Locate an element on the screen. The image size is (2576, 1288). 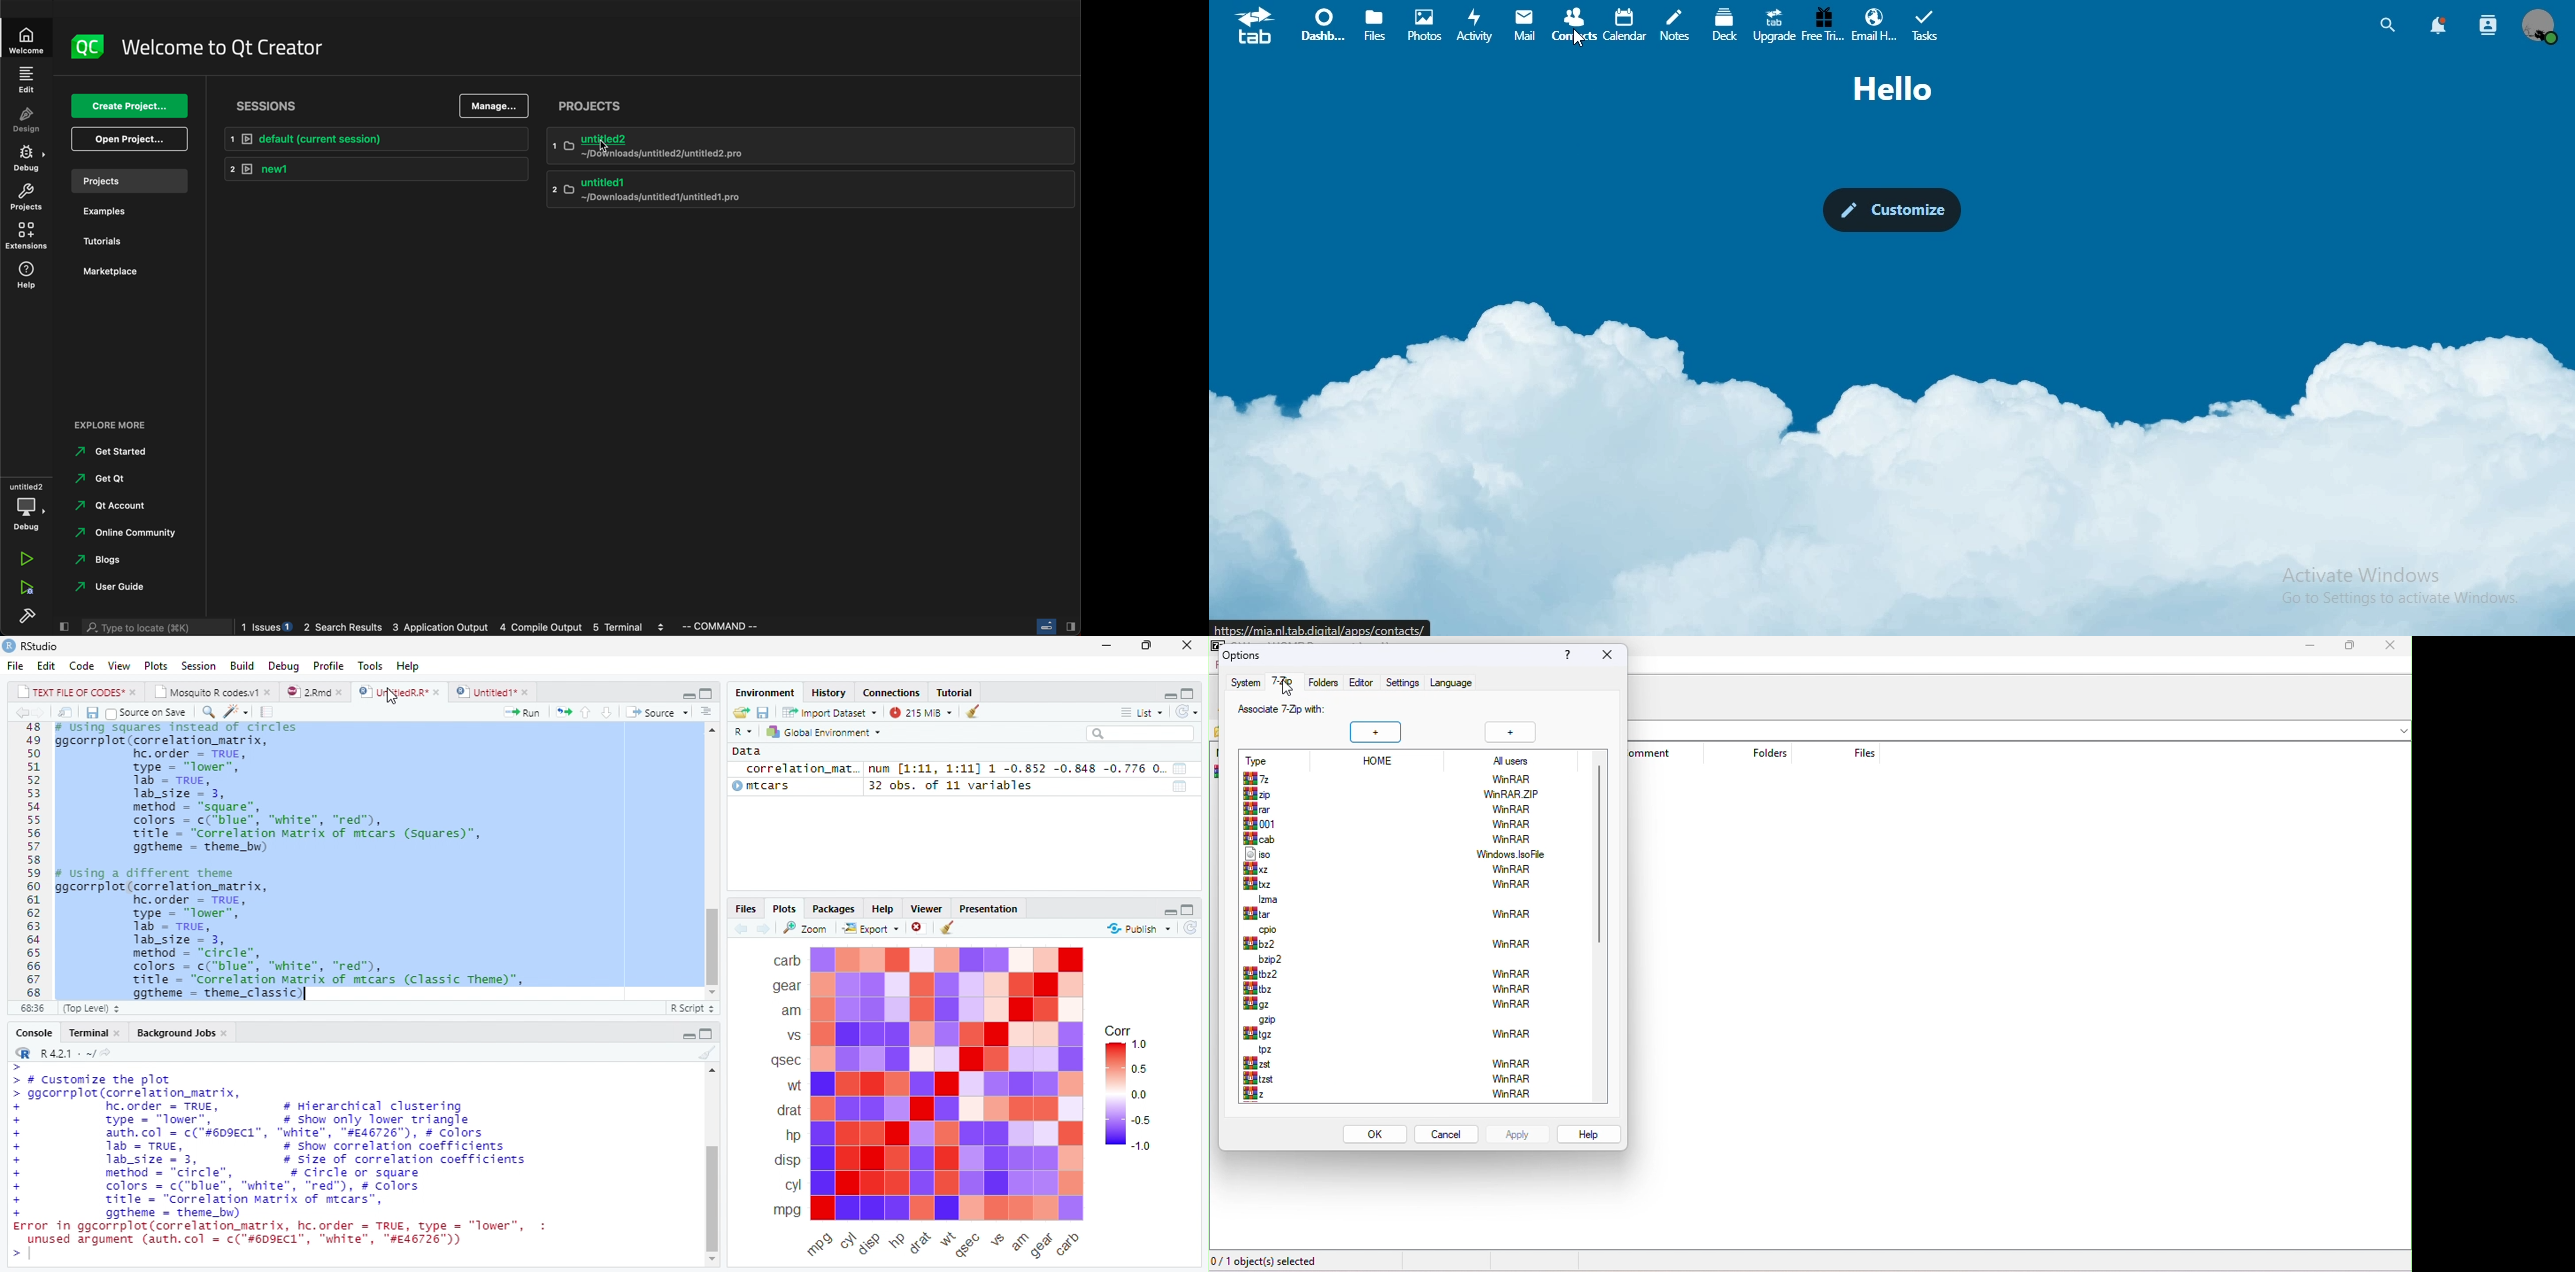
7z is located at coordinates (1257, 777).